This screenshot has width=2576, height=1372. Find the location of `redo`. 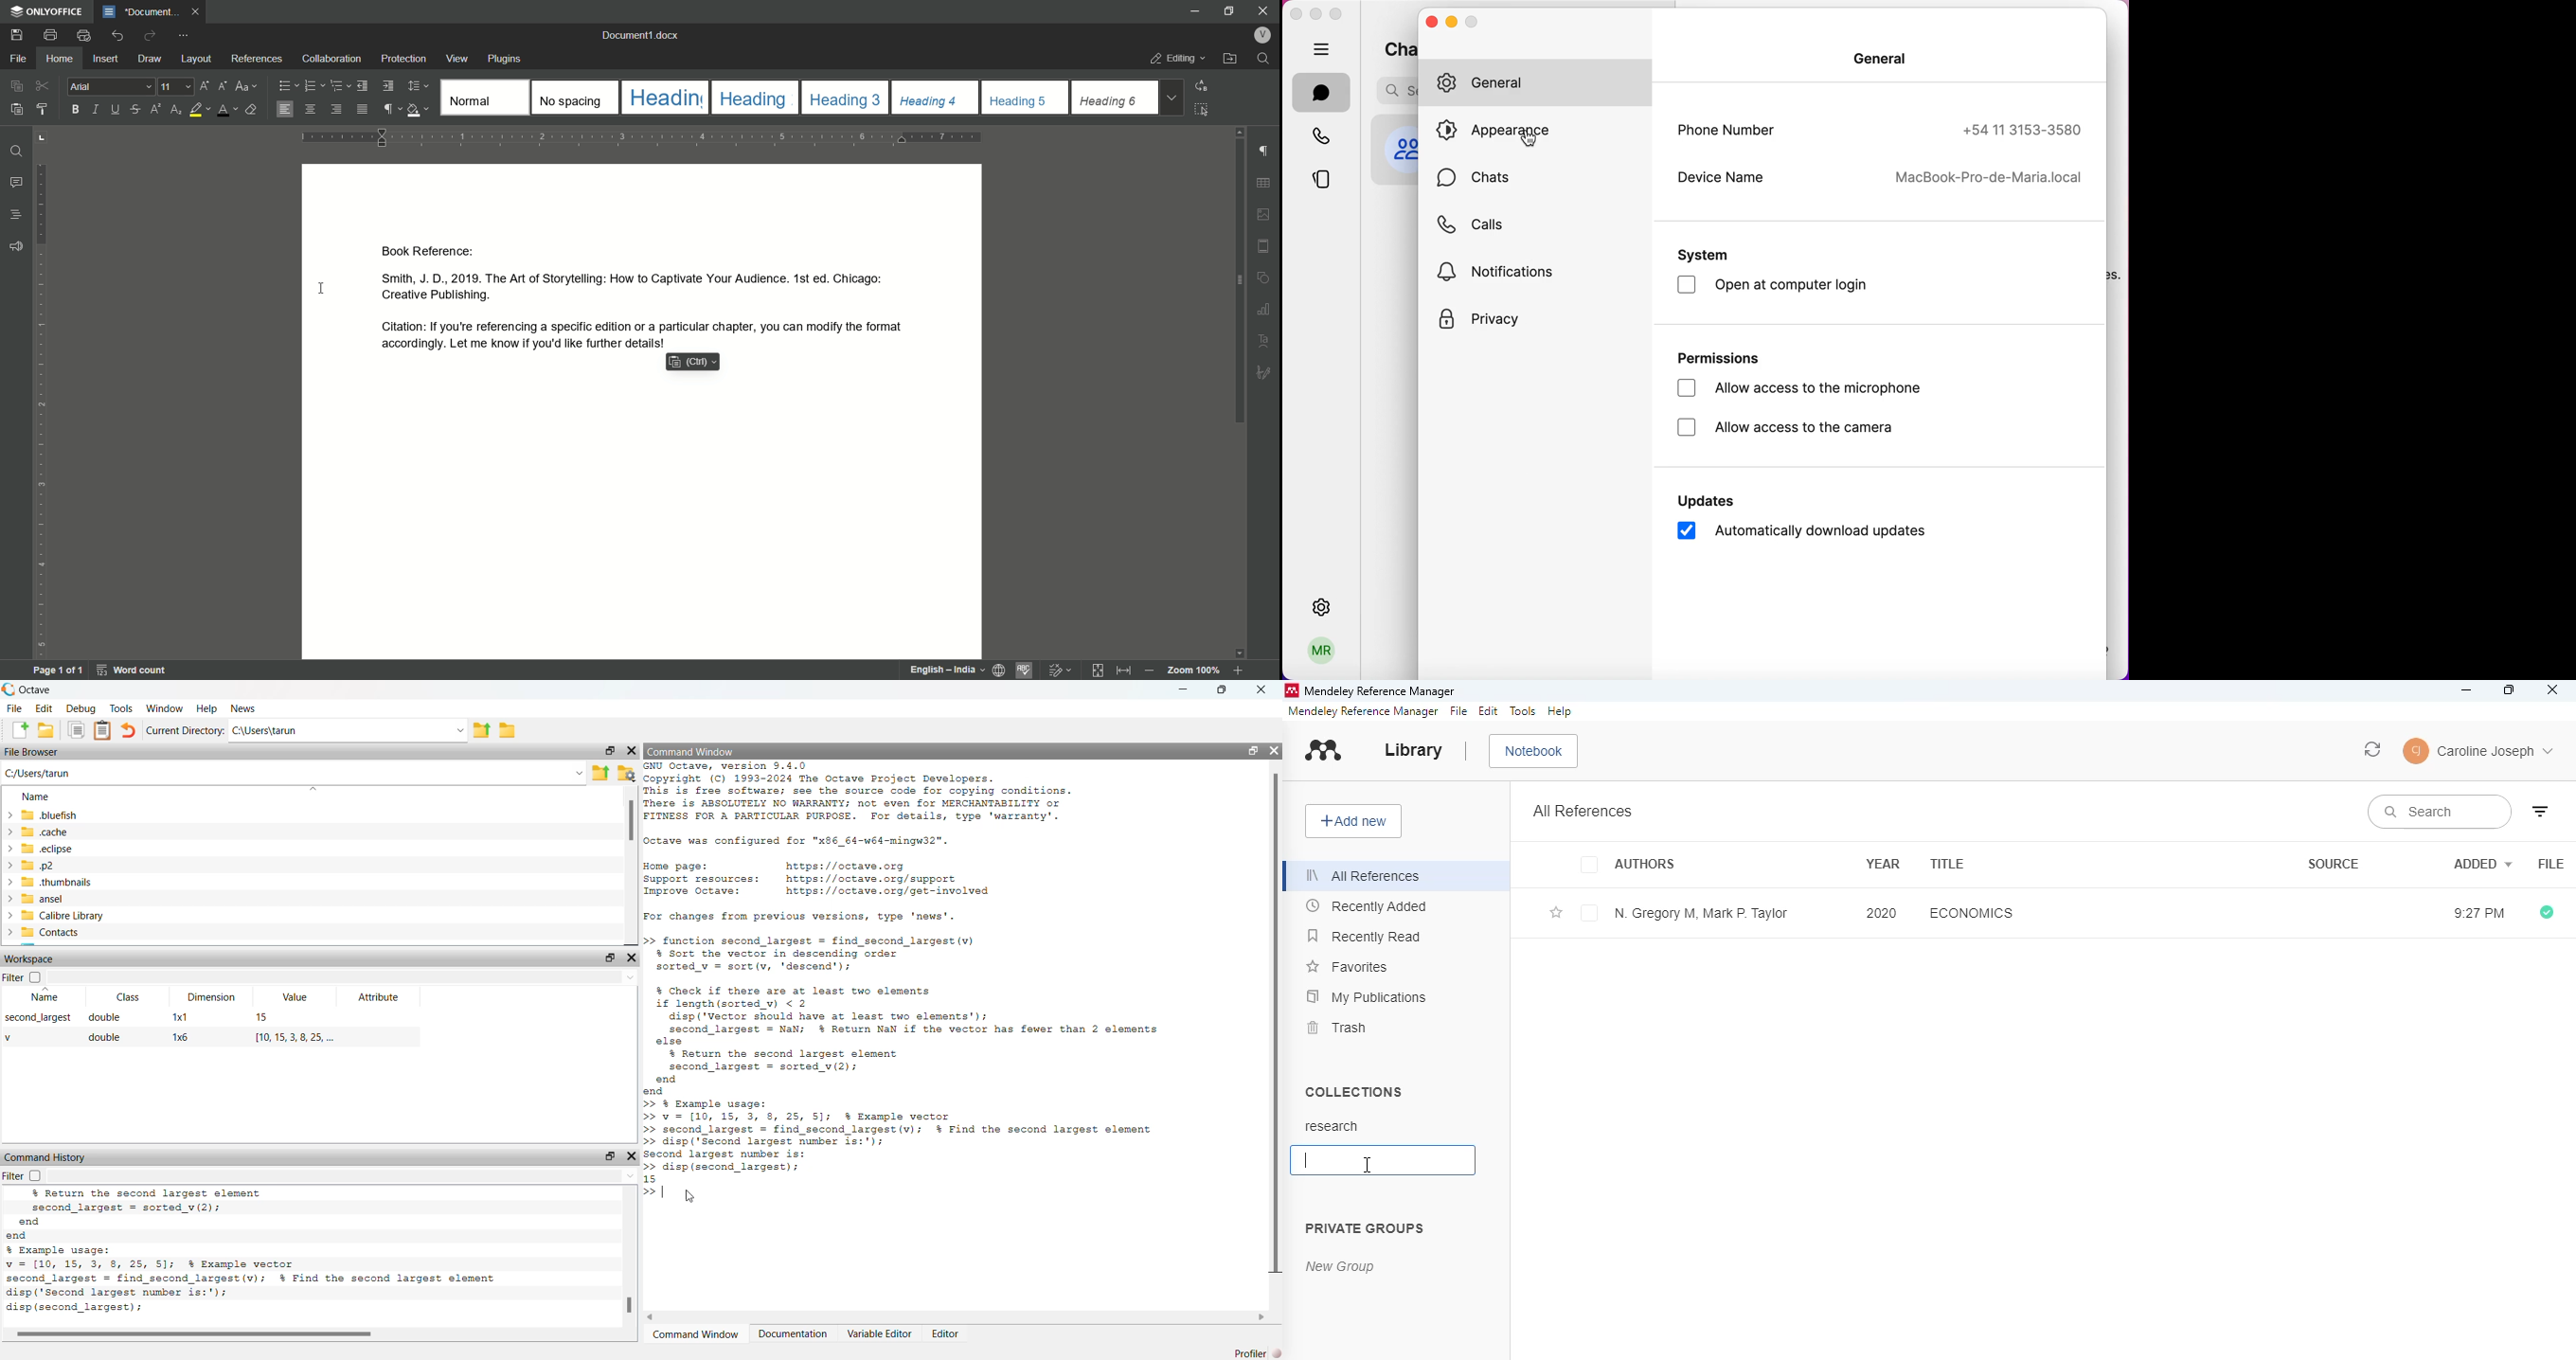

redo is located at coordinates (151, 35).